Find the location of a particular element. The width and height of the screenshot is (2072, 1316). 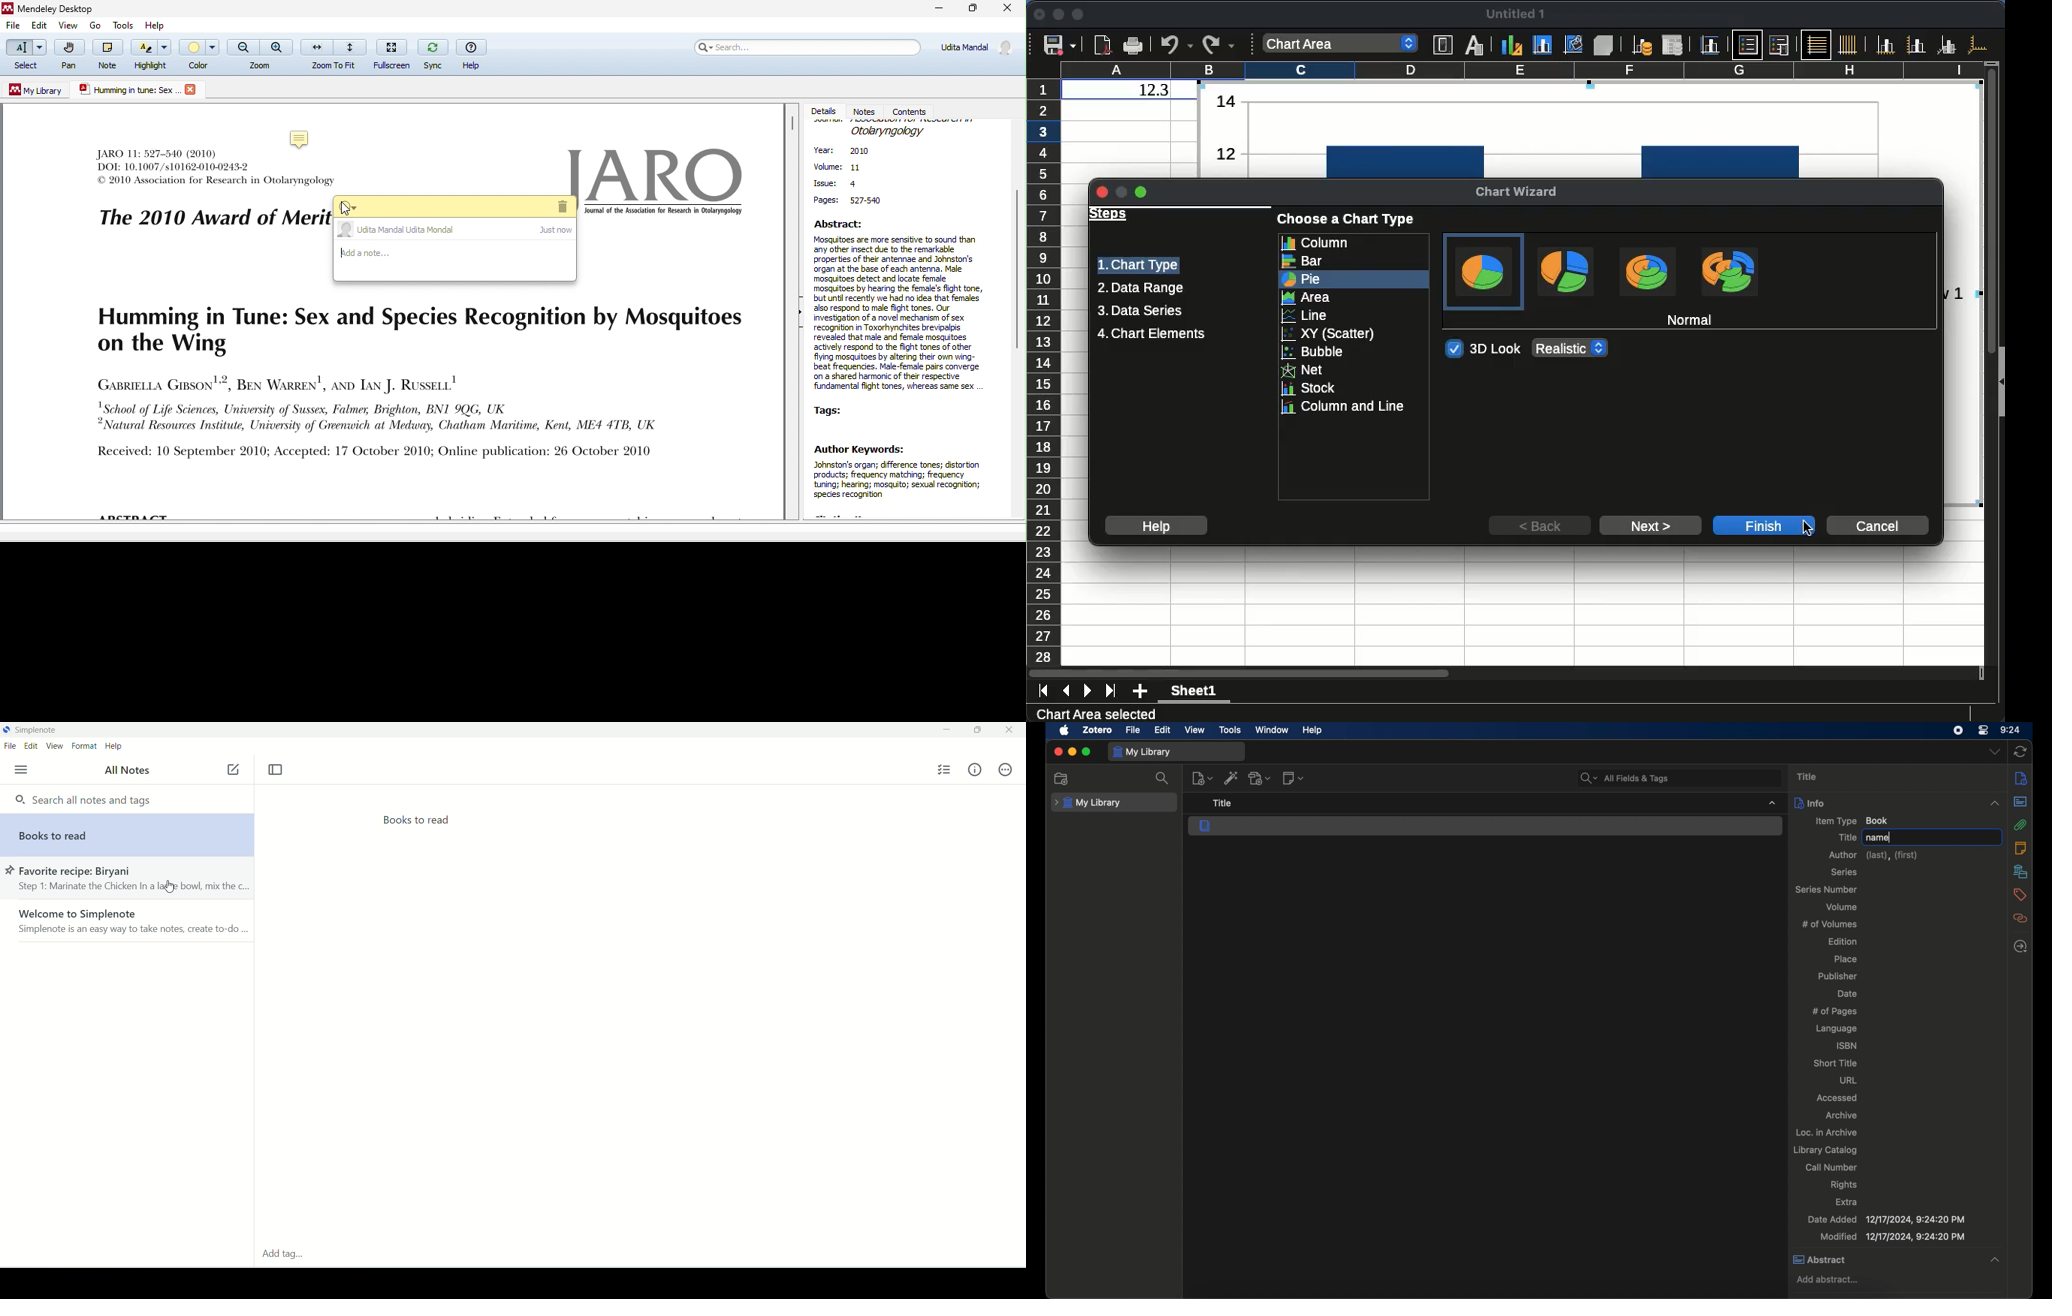

my library is located at coordinates (1087, 803).